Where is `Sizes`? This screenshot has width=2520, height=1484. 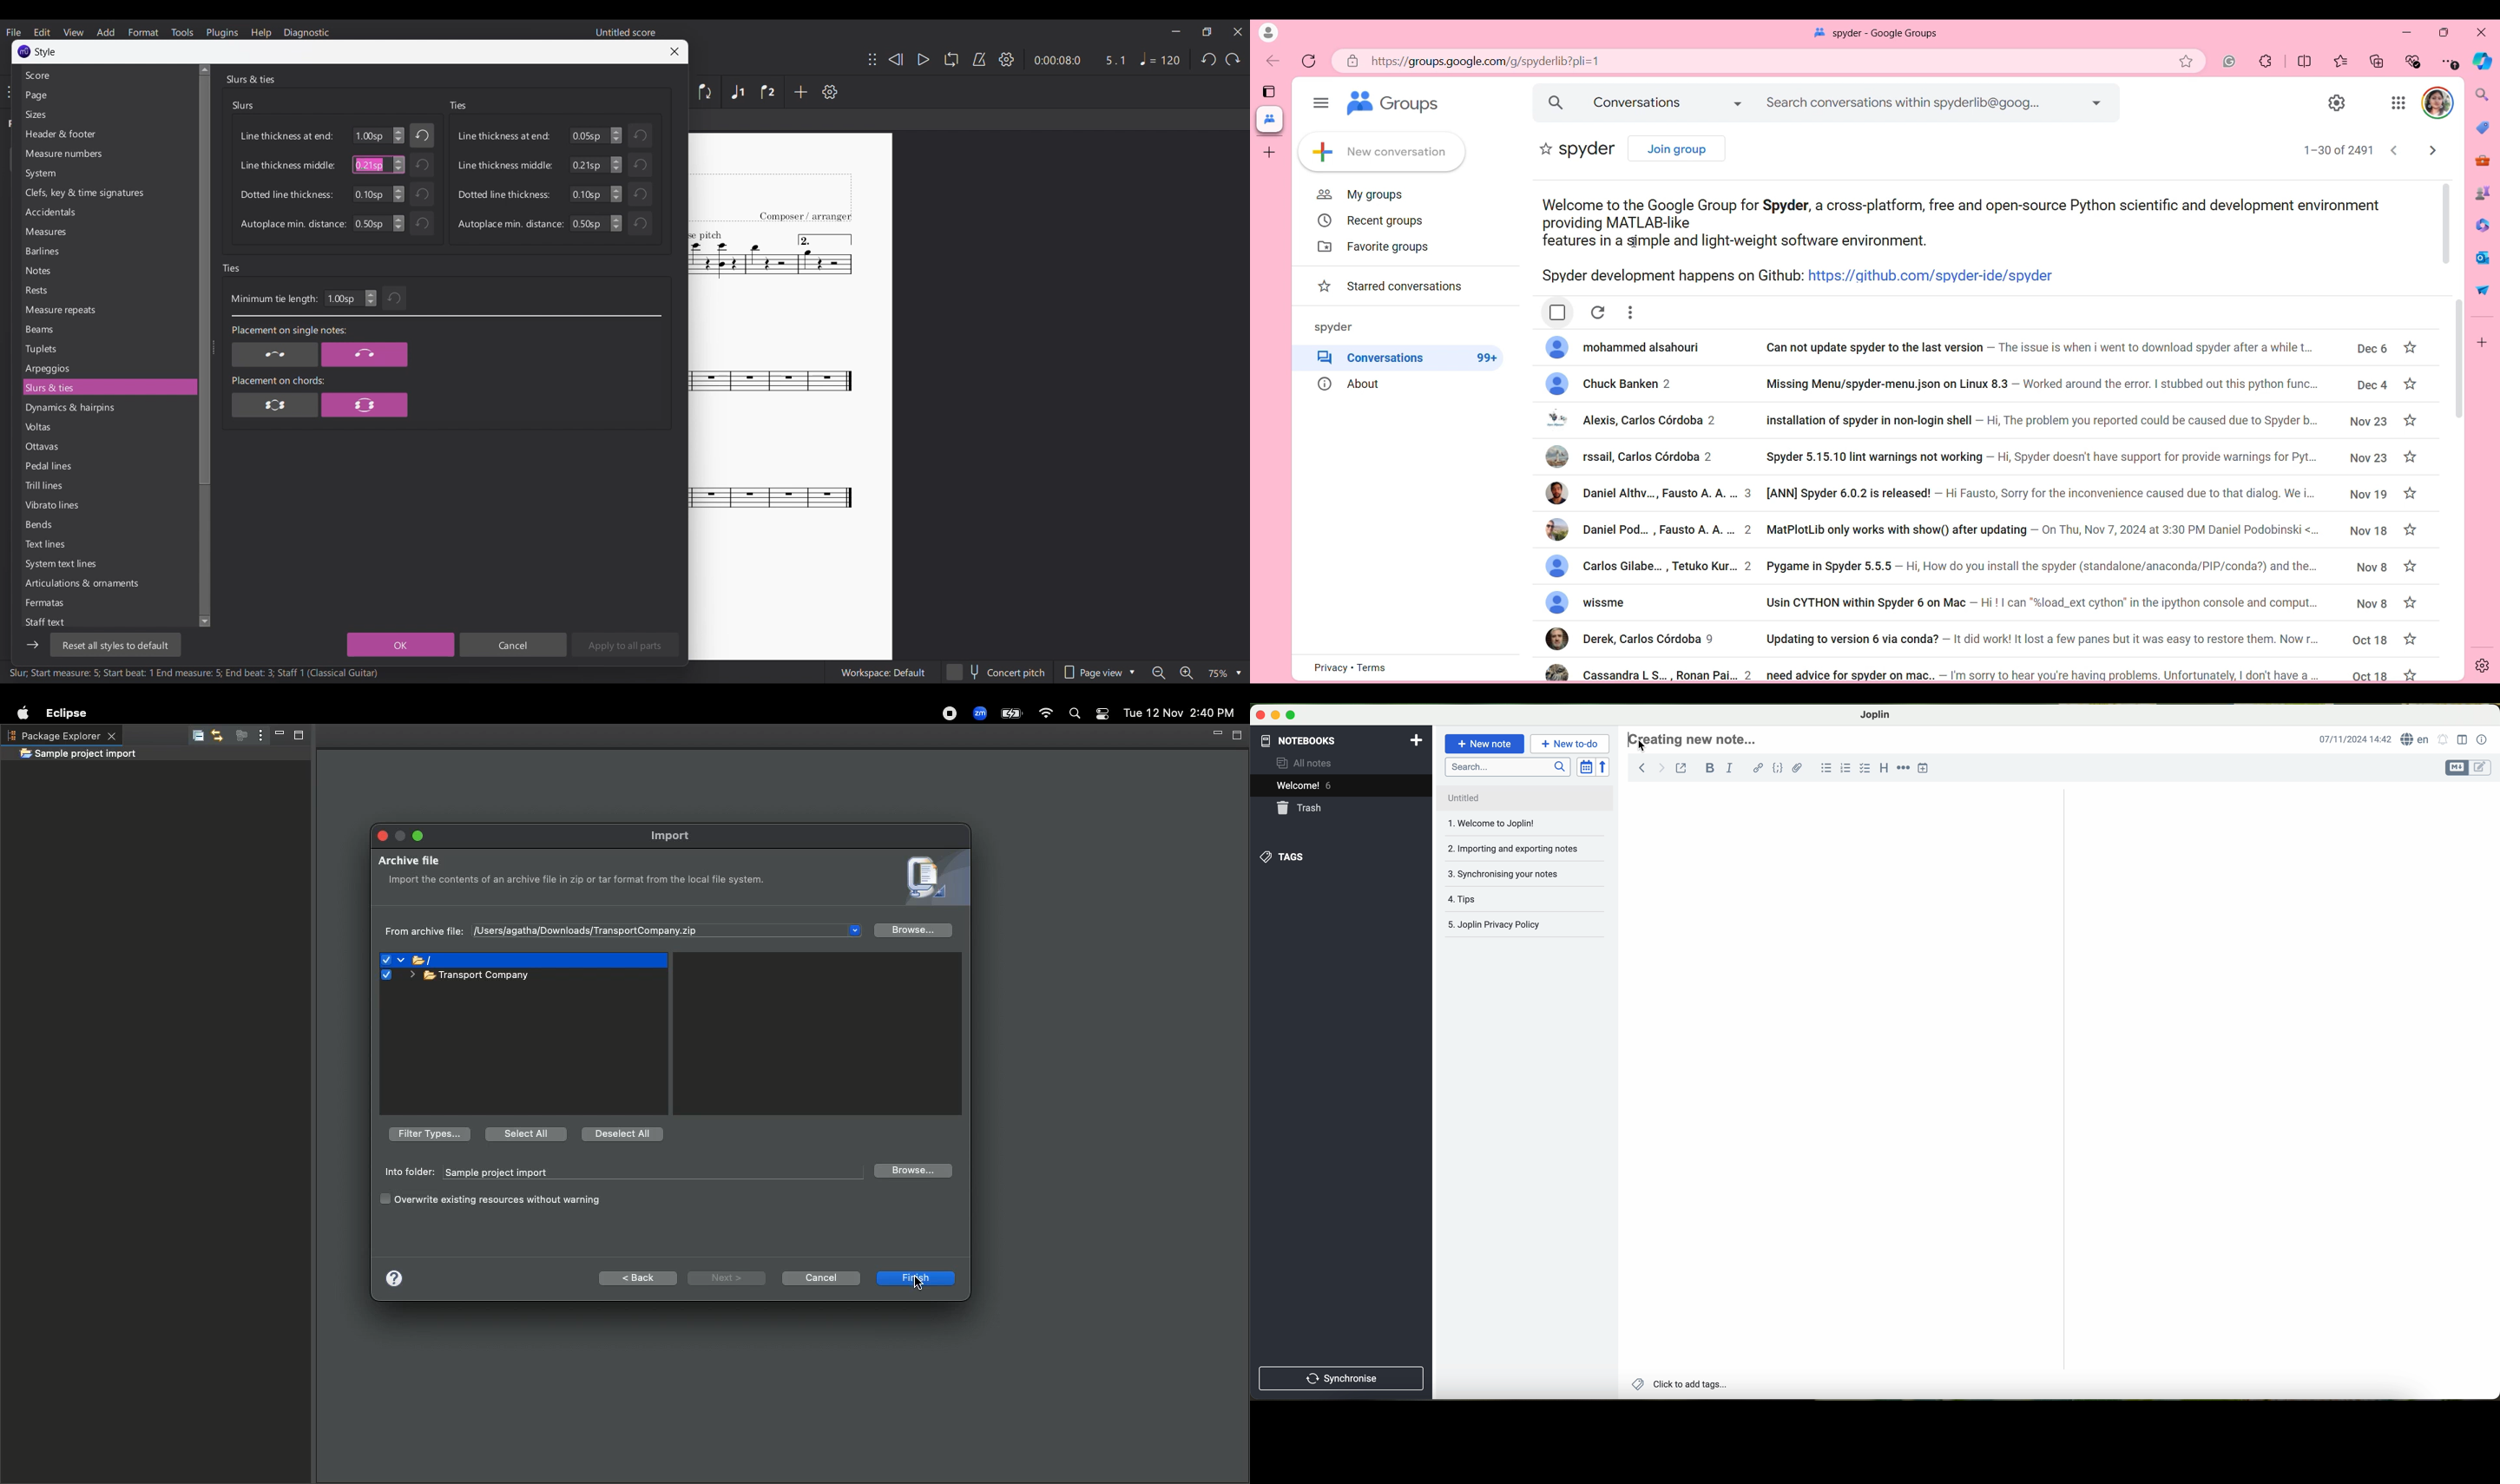 Sizes is located at coordinates (107, 115).